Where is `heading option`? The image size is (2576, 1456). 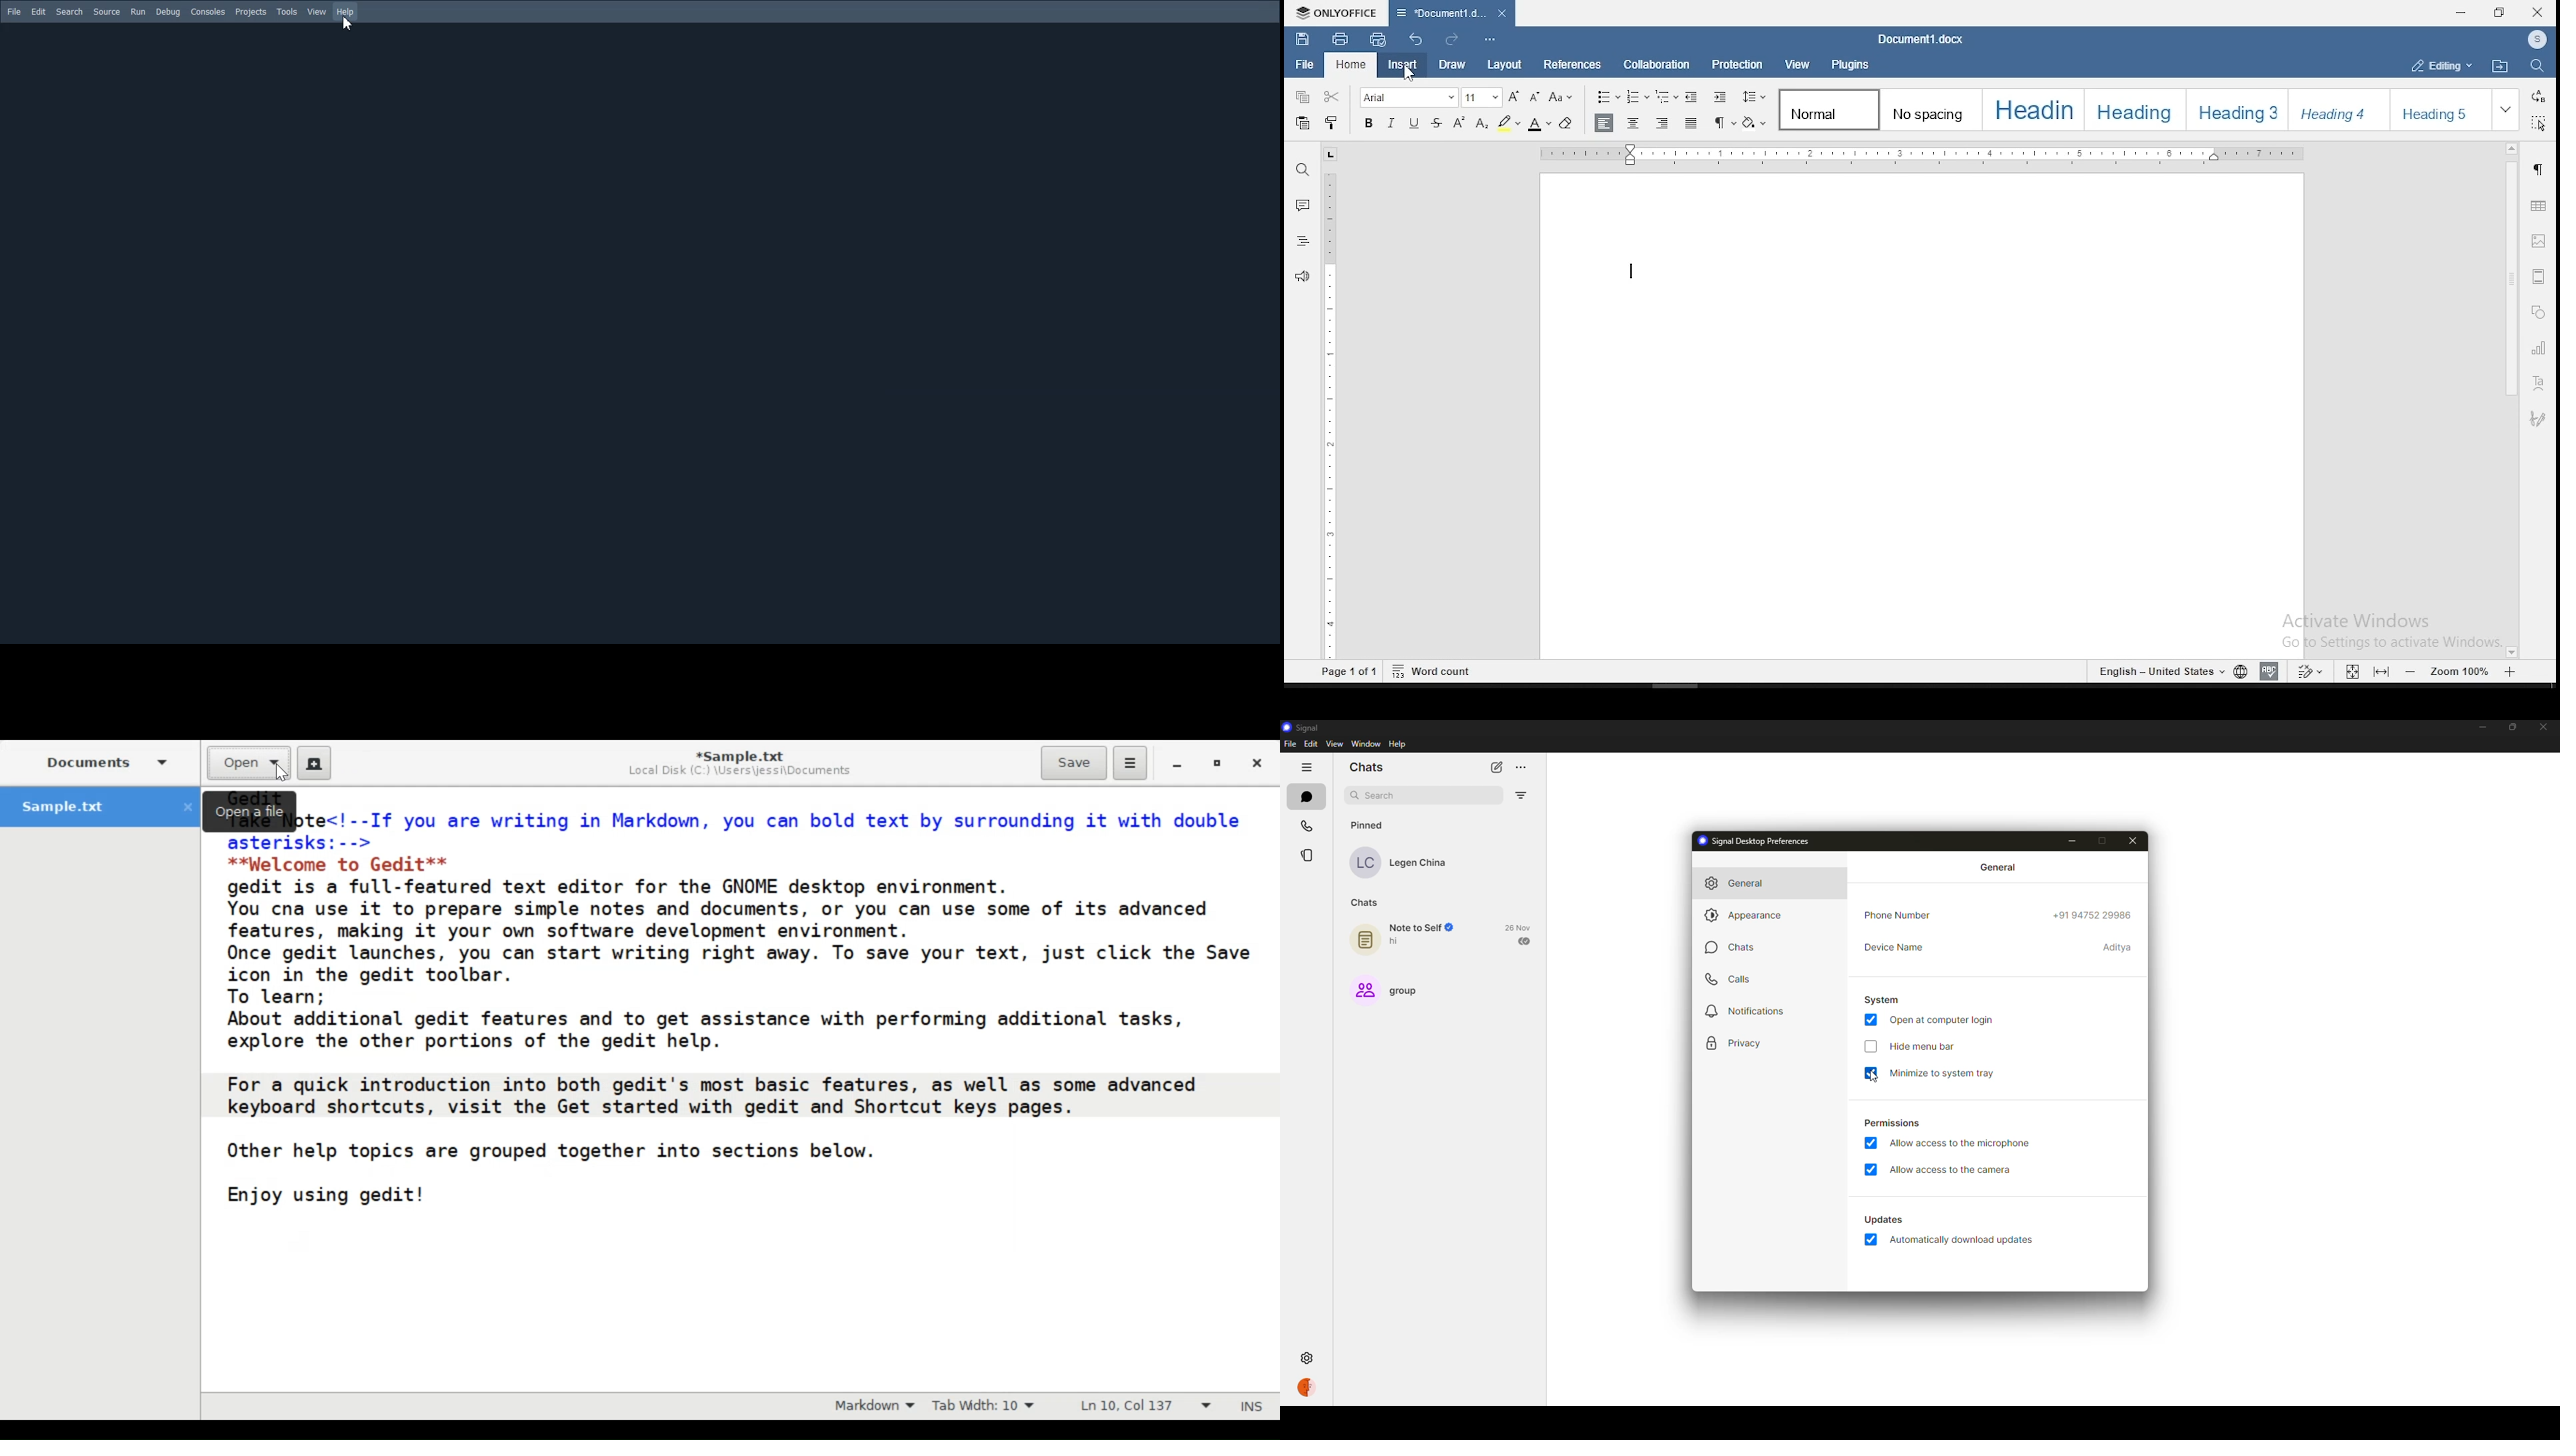 heading option is located at coordinates (2240, 109).